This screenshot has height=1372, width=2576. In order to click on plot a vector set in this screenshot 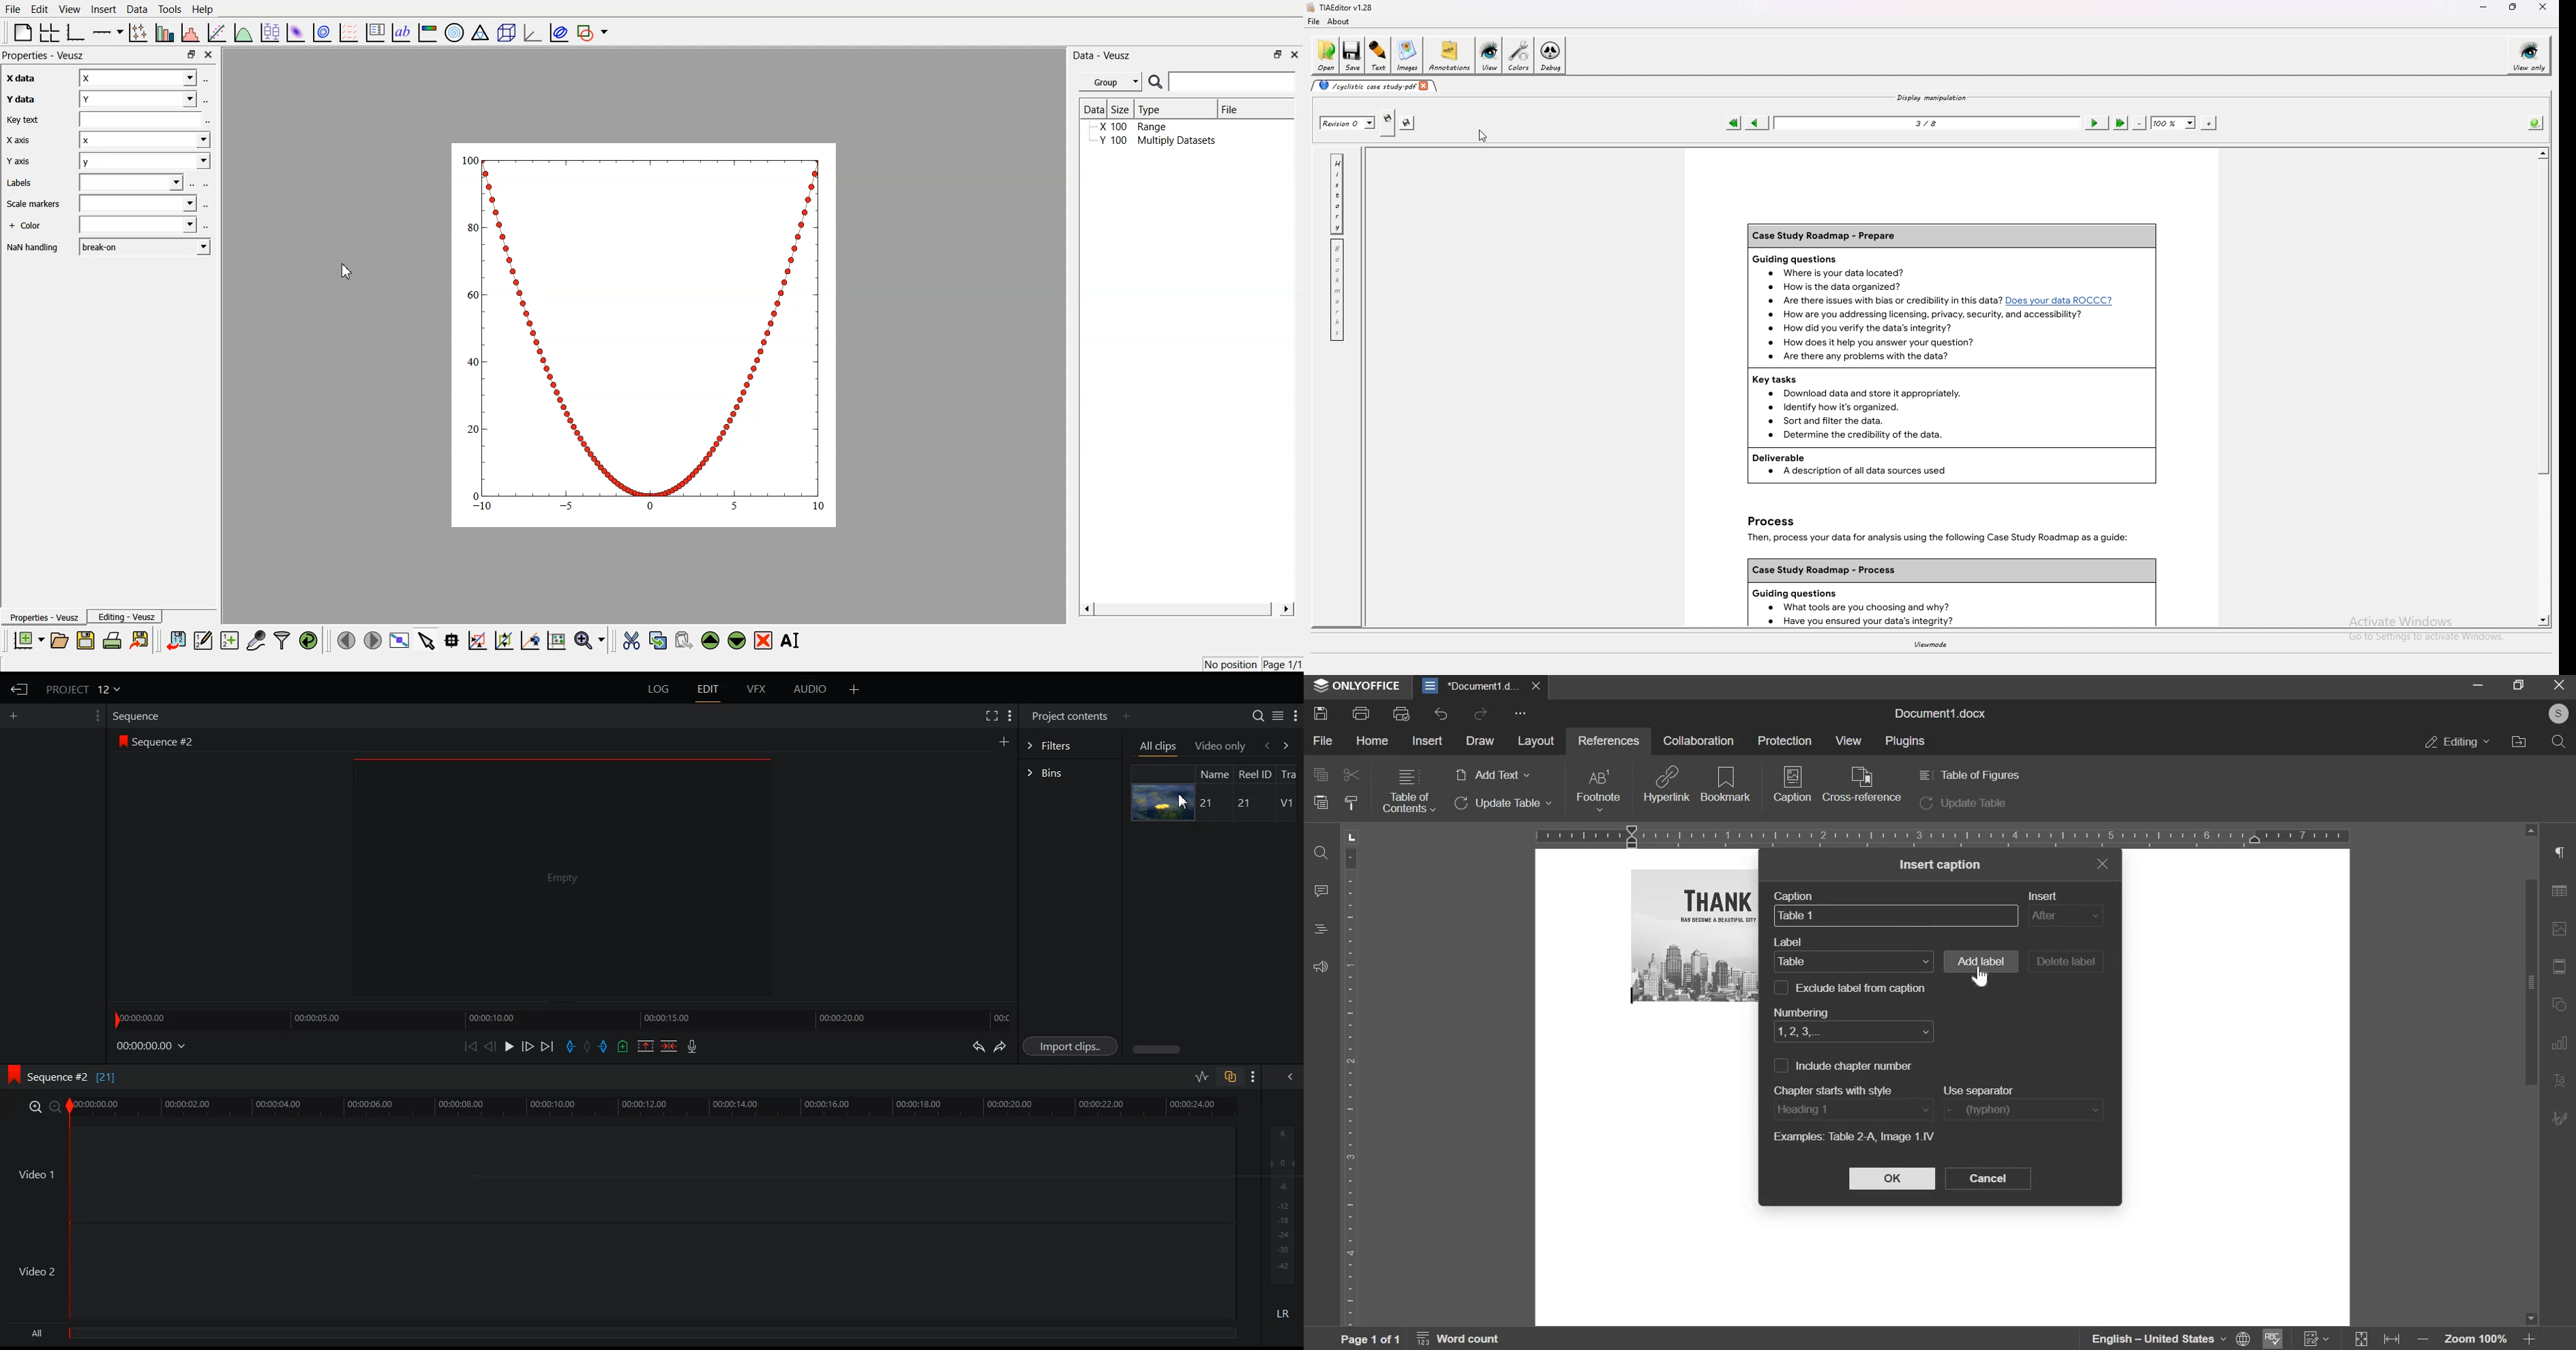, I will do `click(350, 33)`.